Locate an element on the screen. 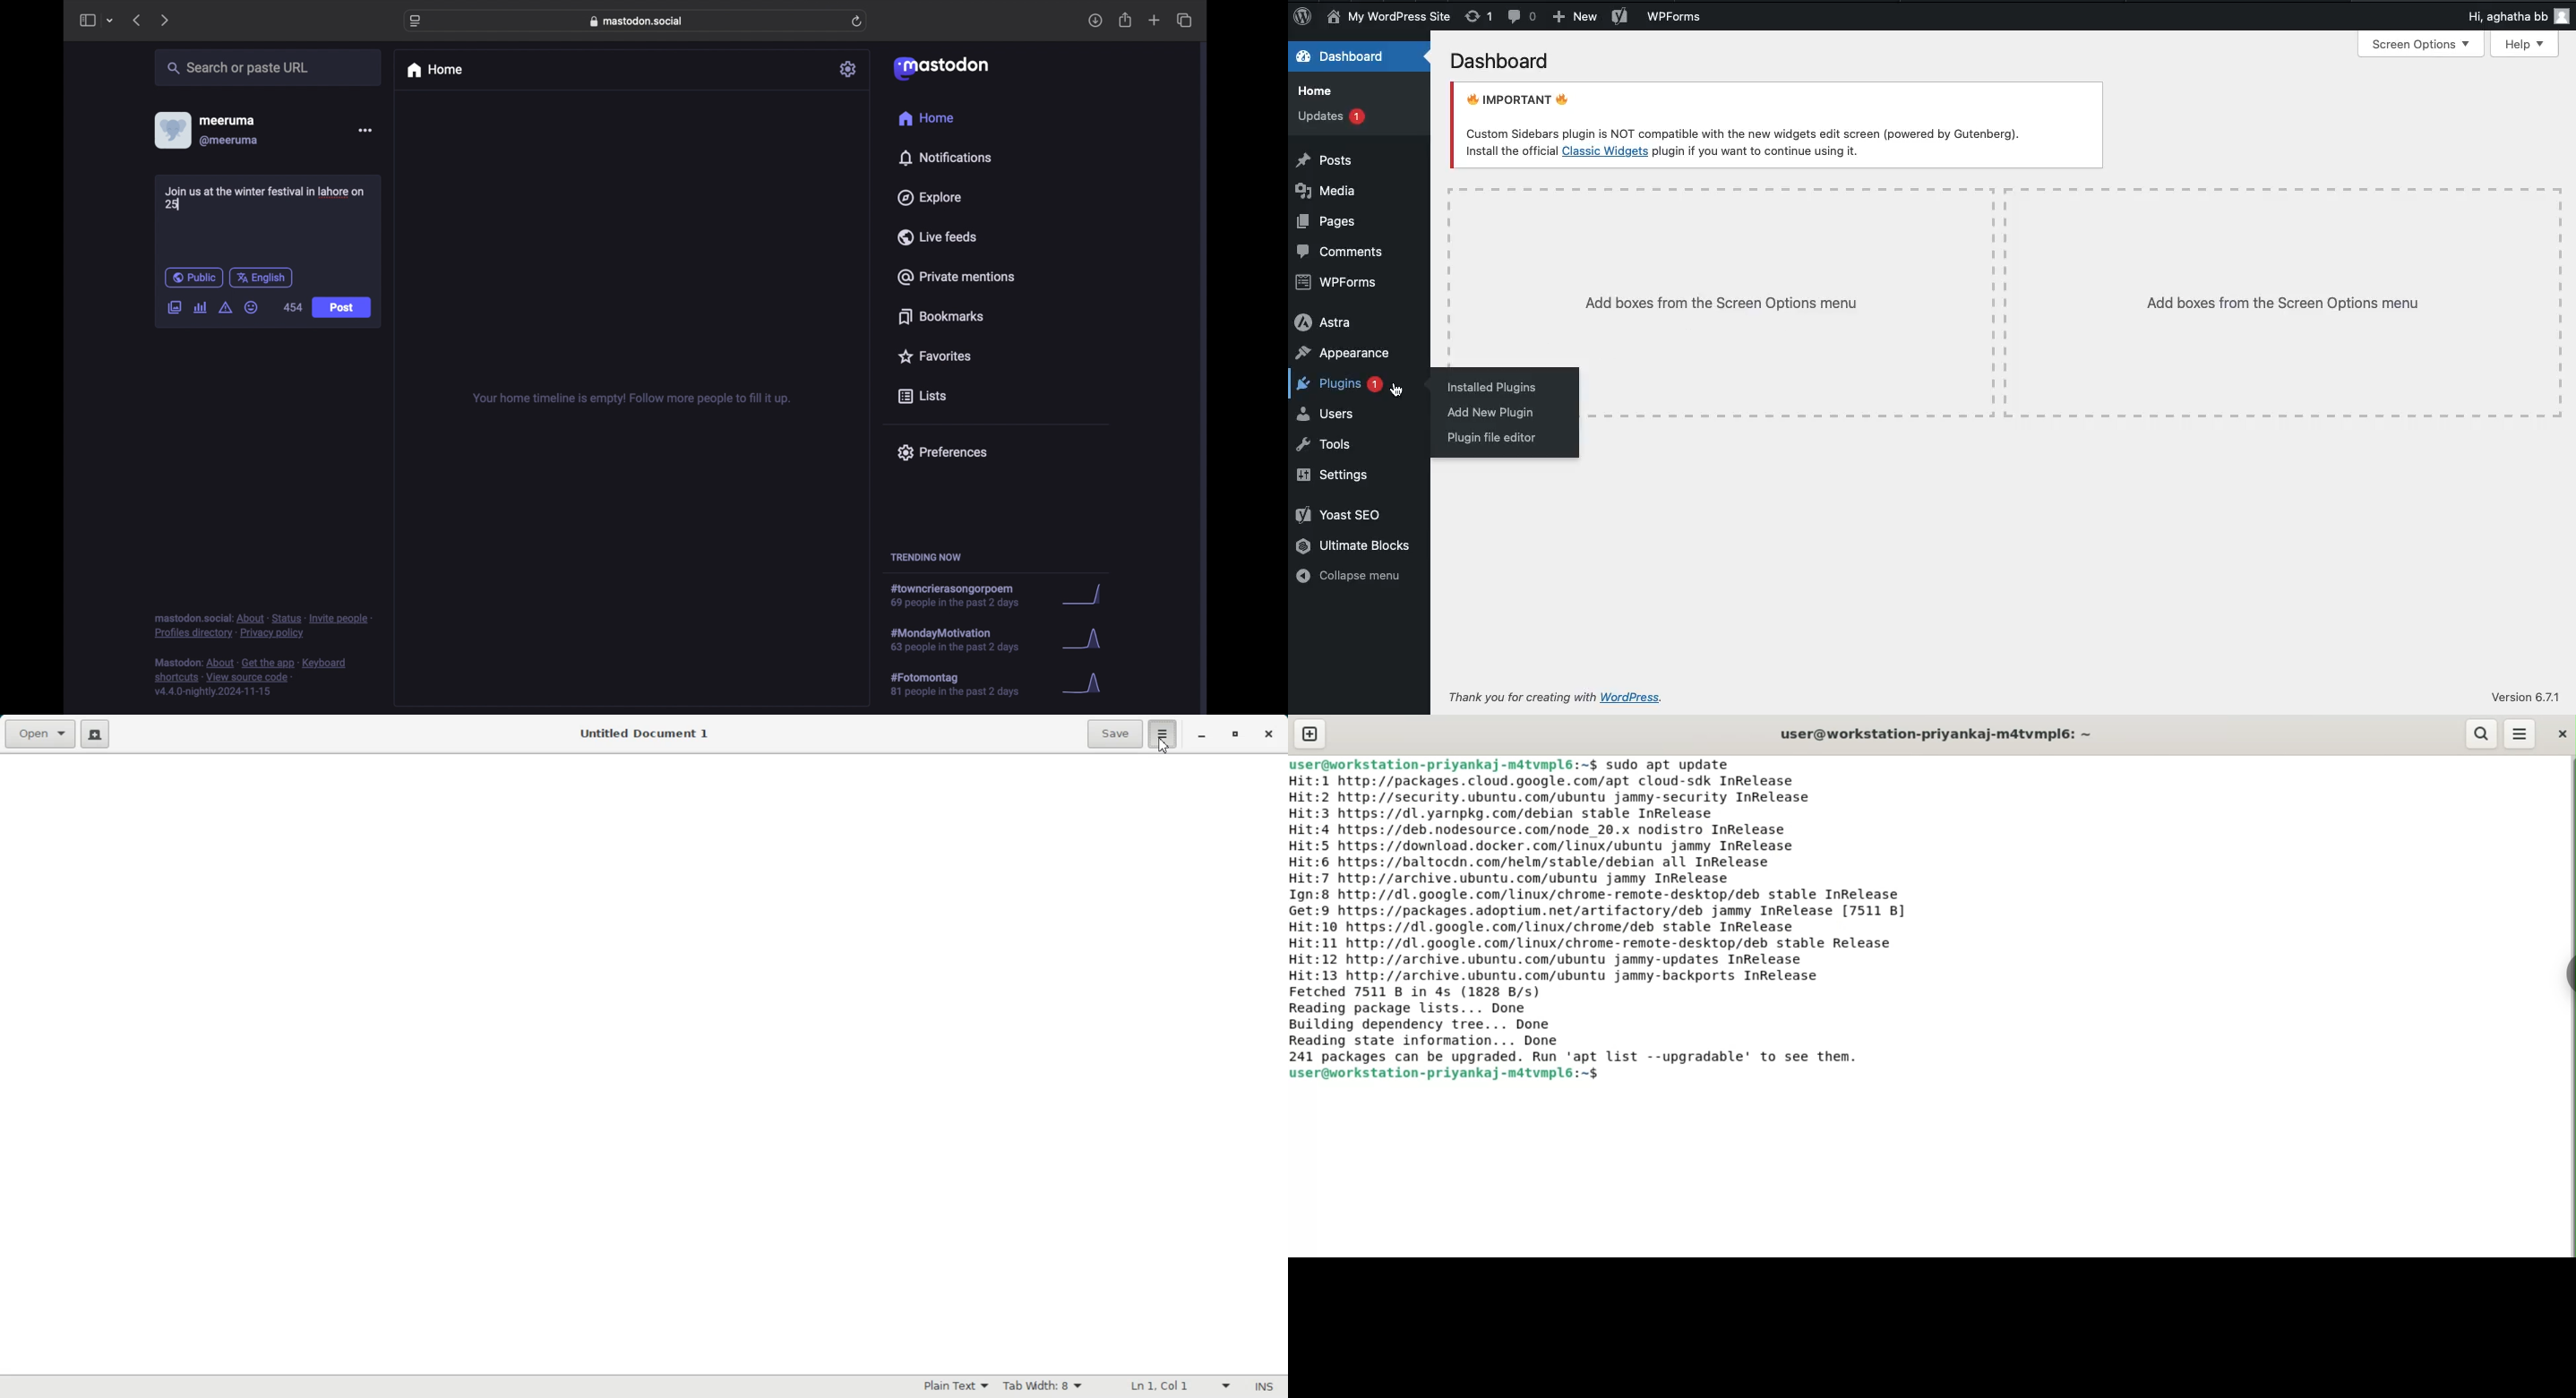 The width and height of the screenshot is (2576, 1400). Revision is located at coordinates (1478, 15).